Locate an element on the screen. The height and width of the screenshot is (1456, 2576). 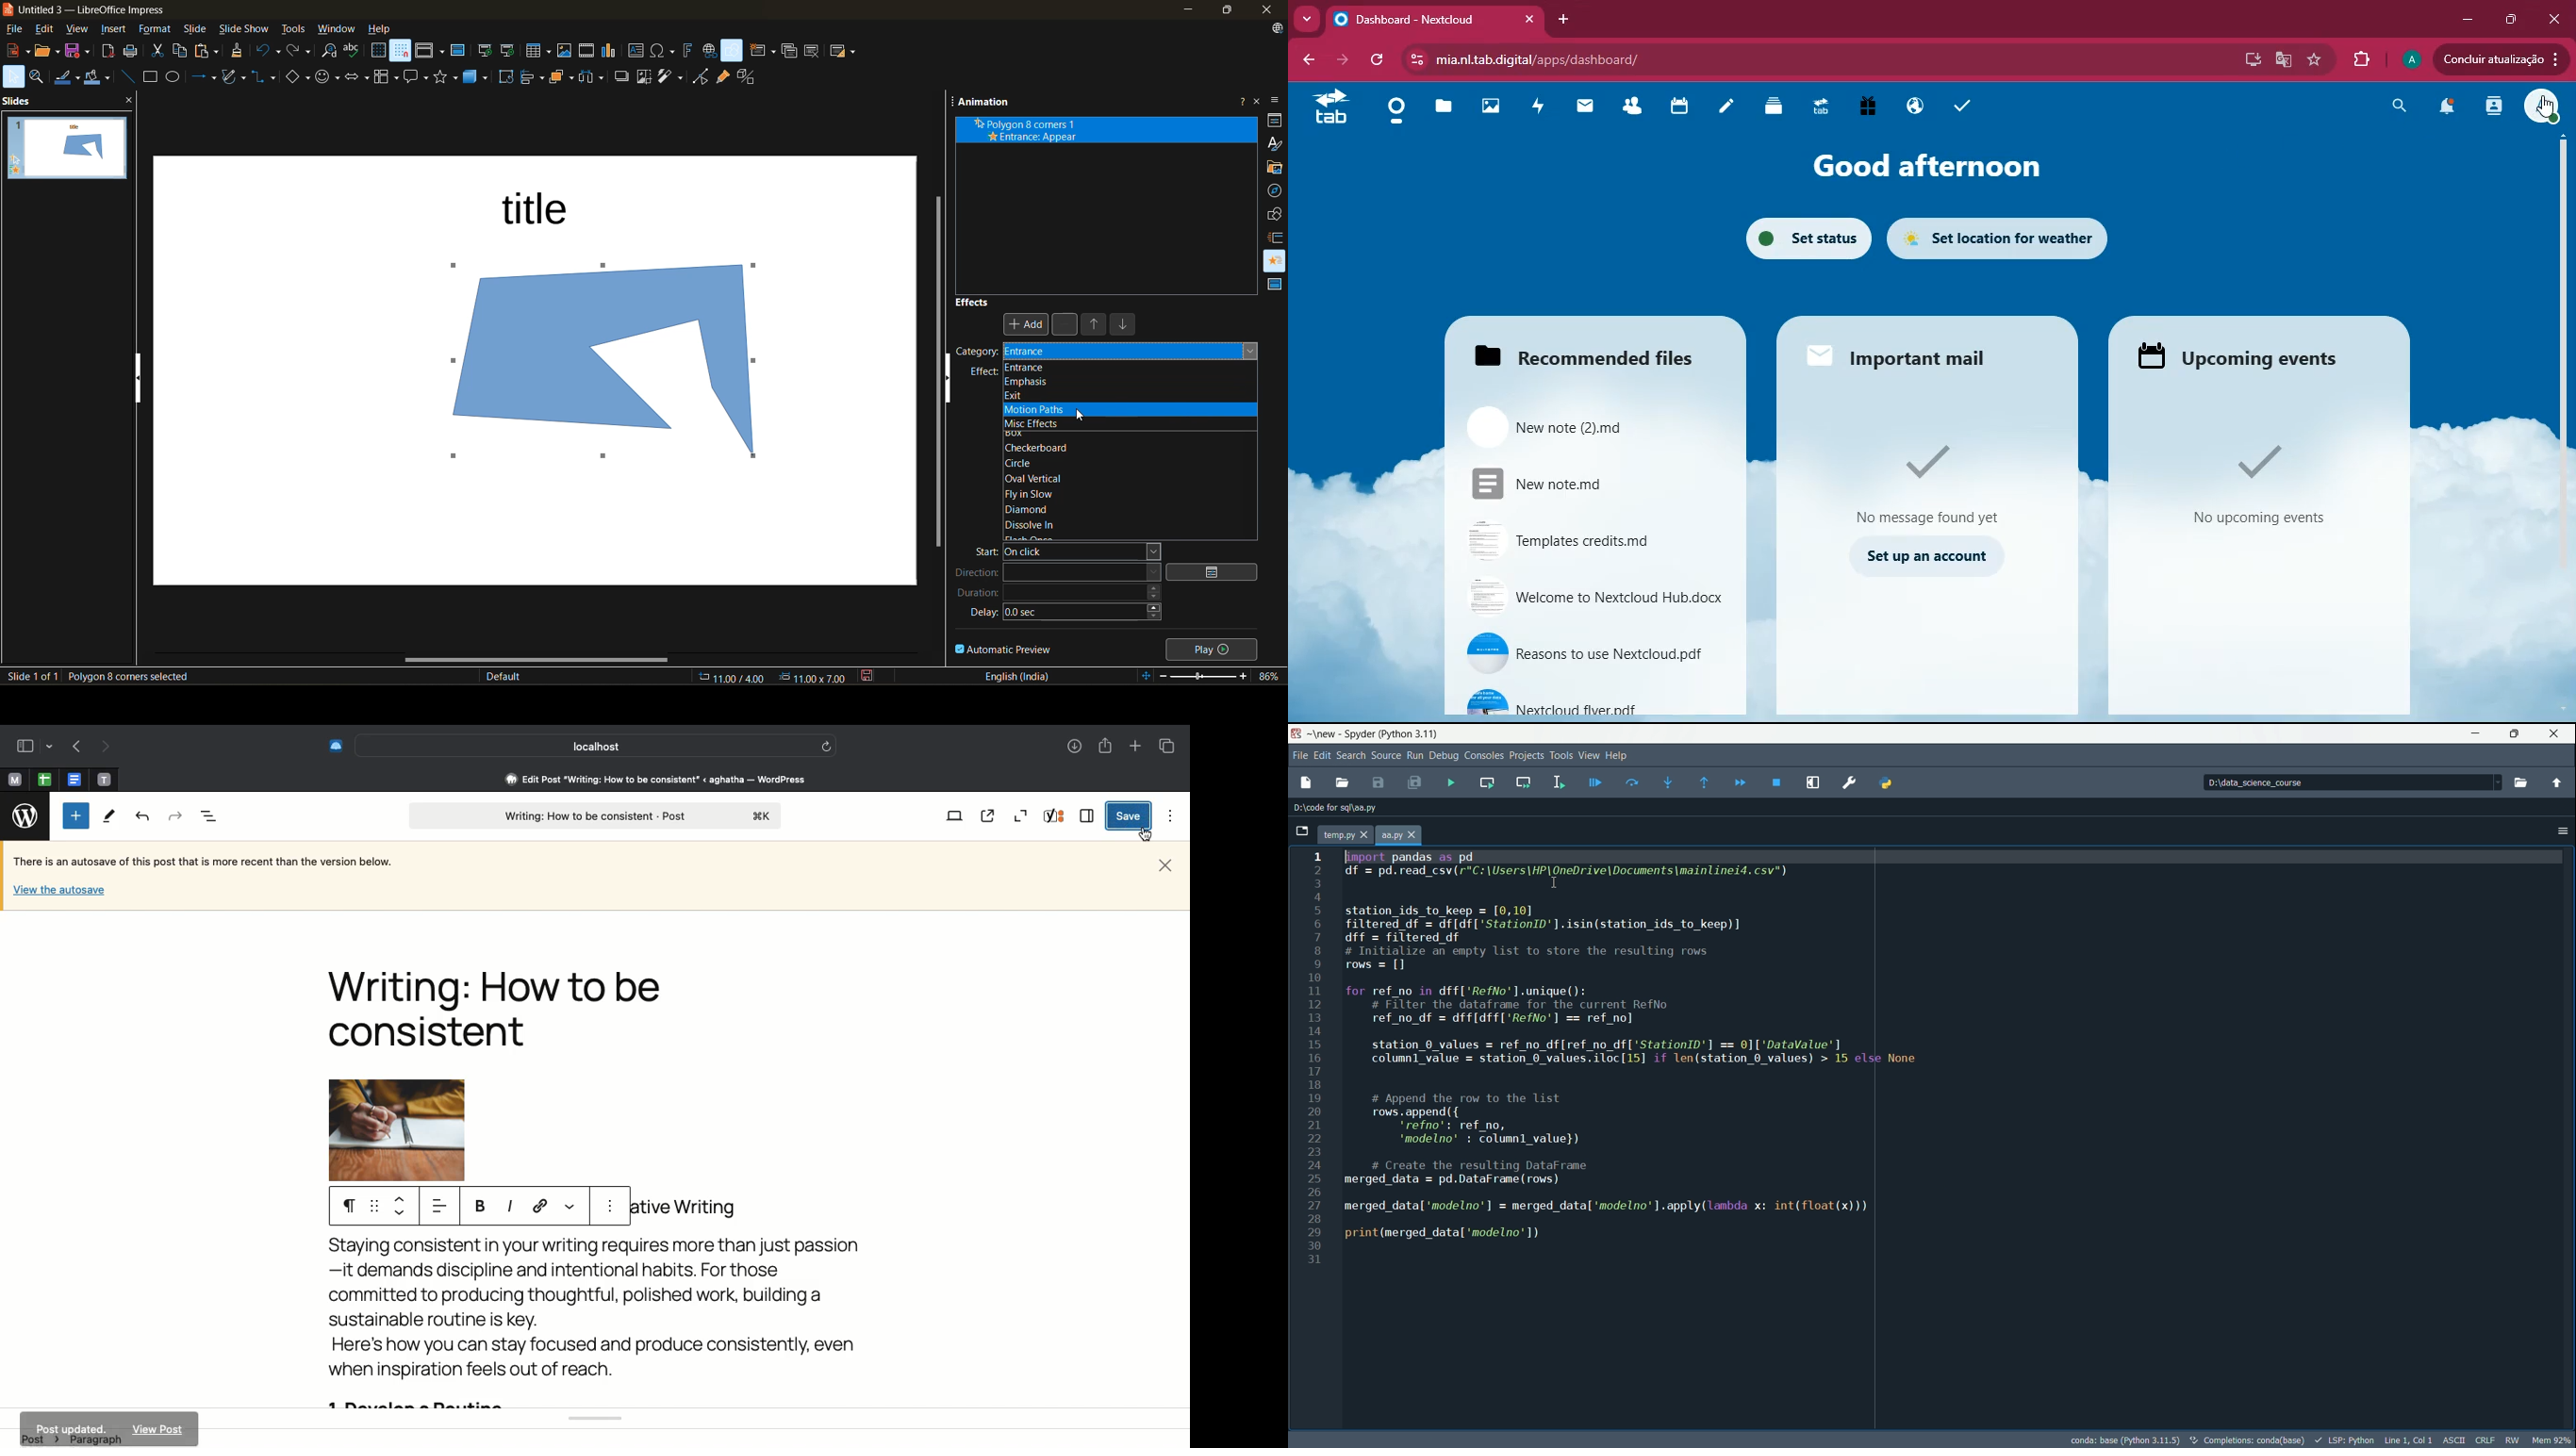
line color is located at coordinates (68, 78).